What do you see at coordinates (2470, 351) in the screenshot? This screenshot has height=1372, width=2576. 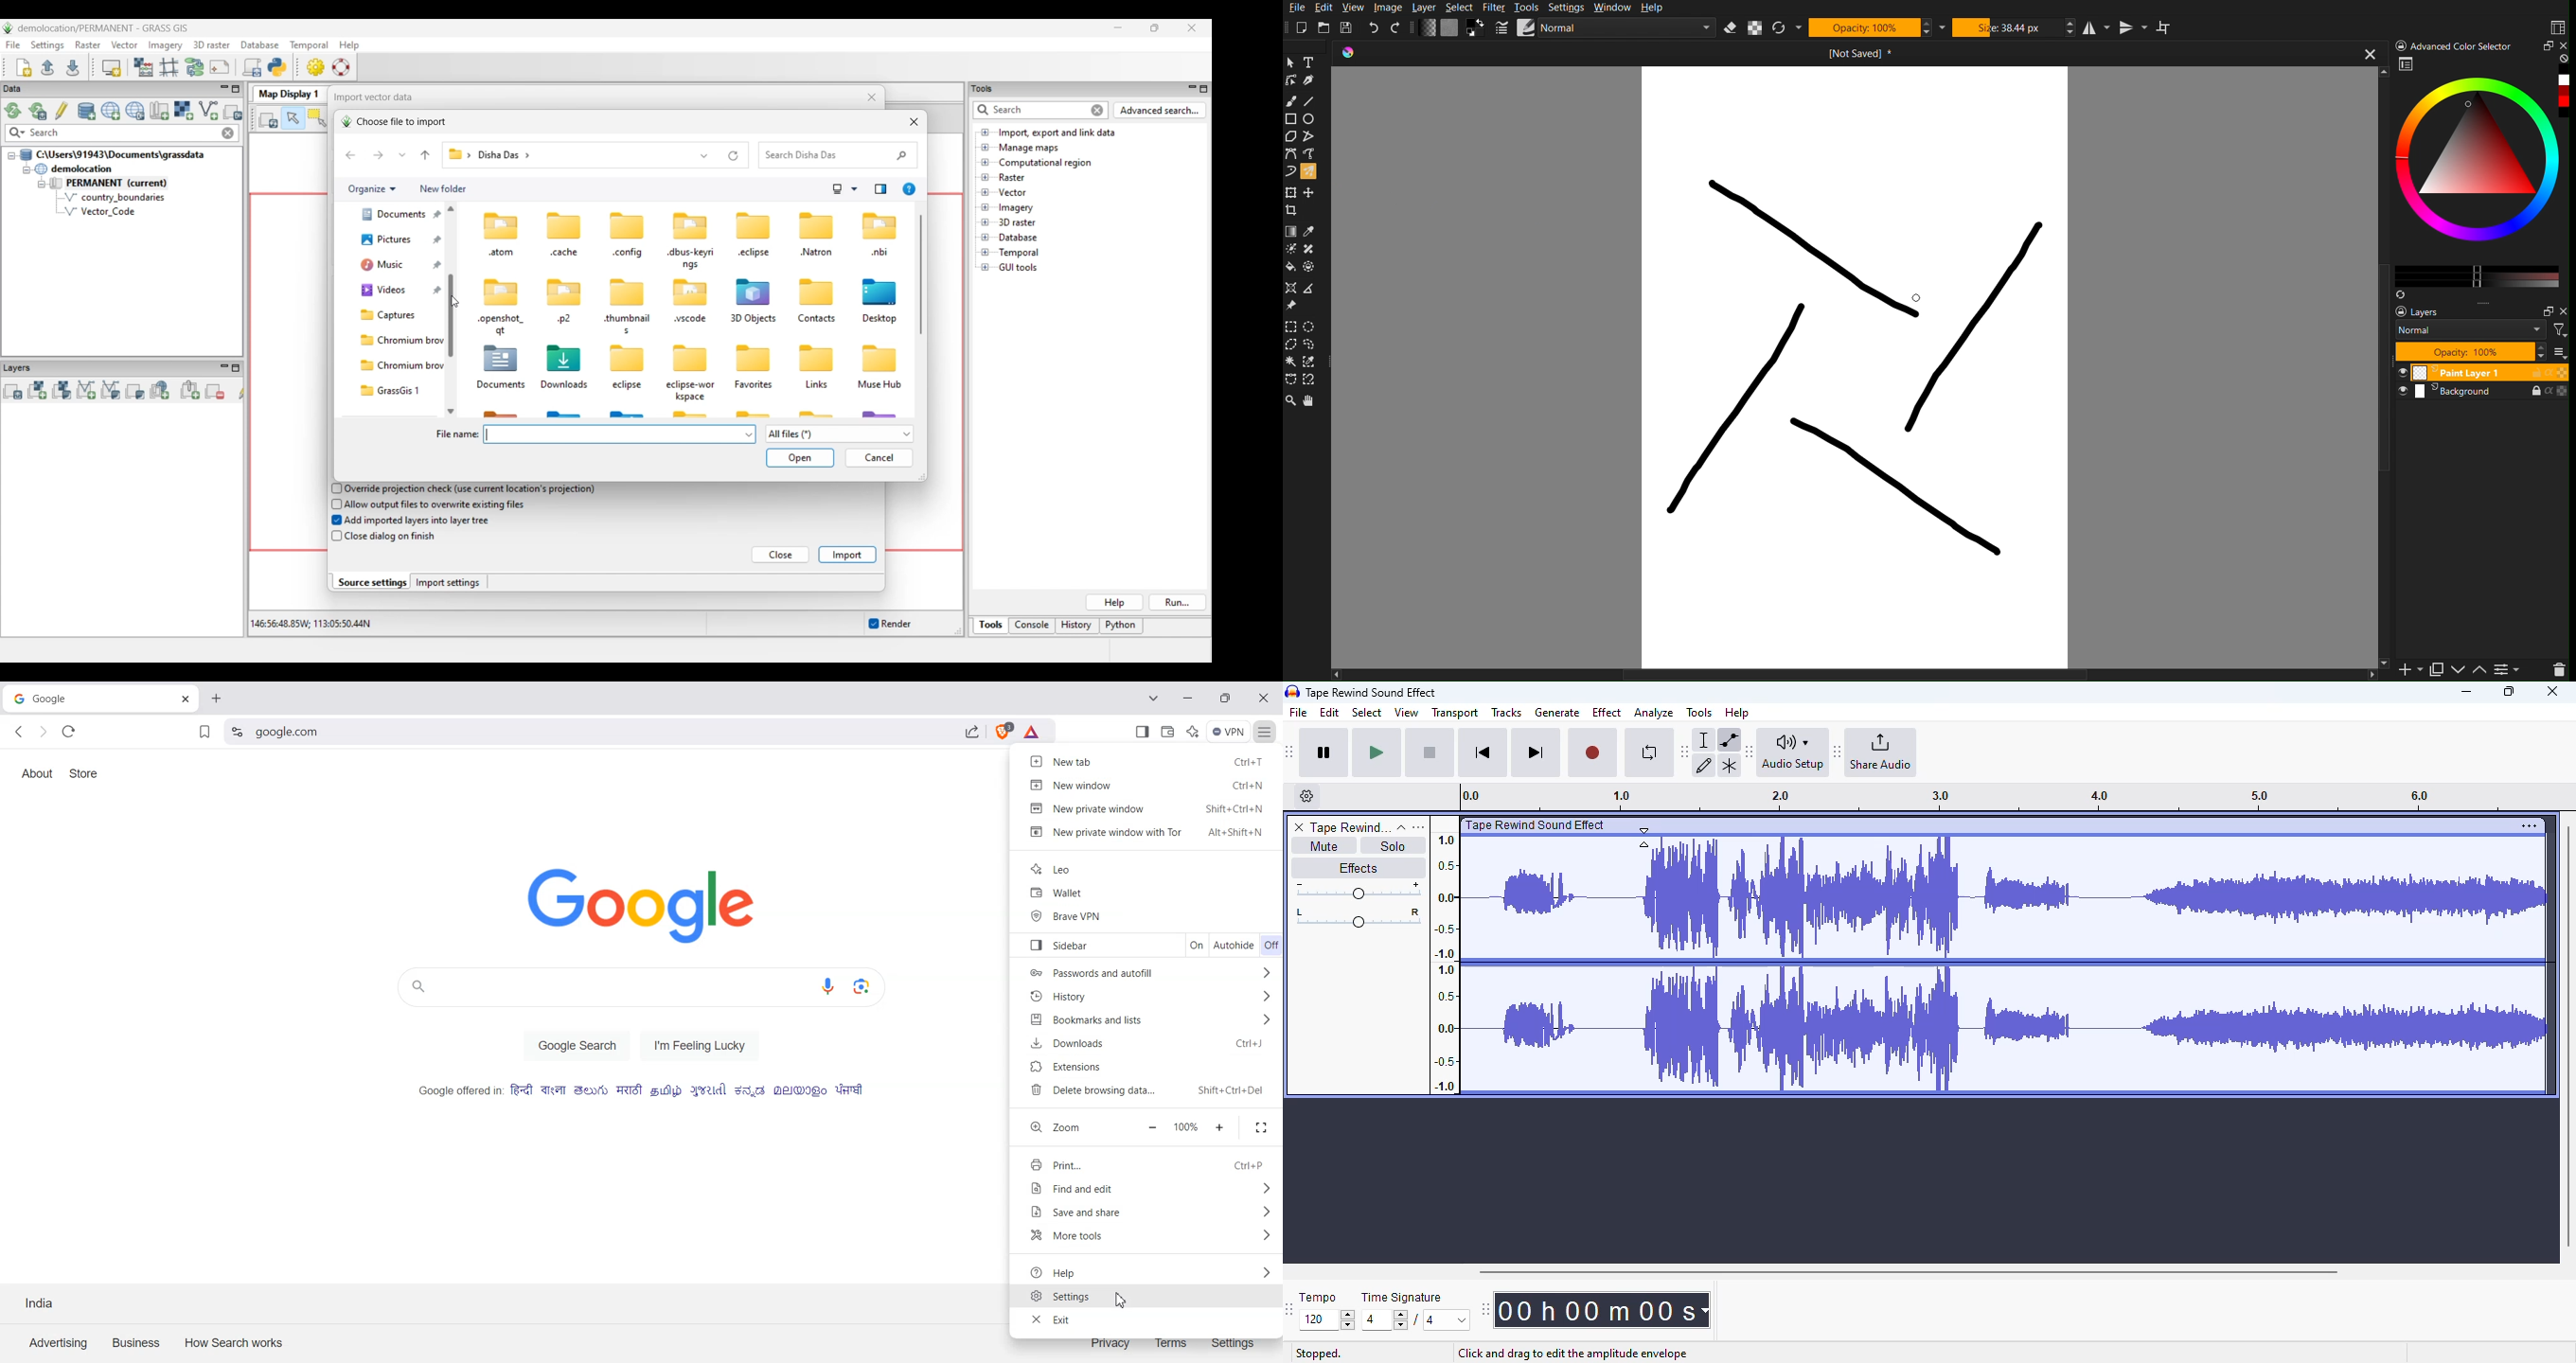 I see `Opacity 100%` at bounding box center [2470, 351].